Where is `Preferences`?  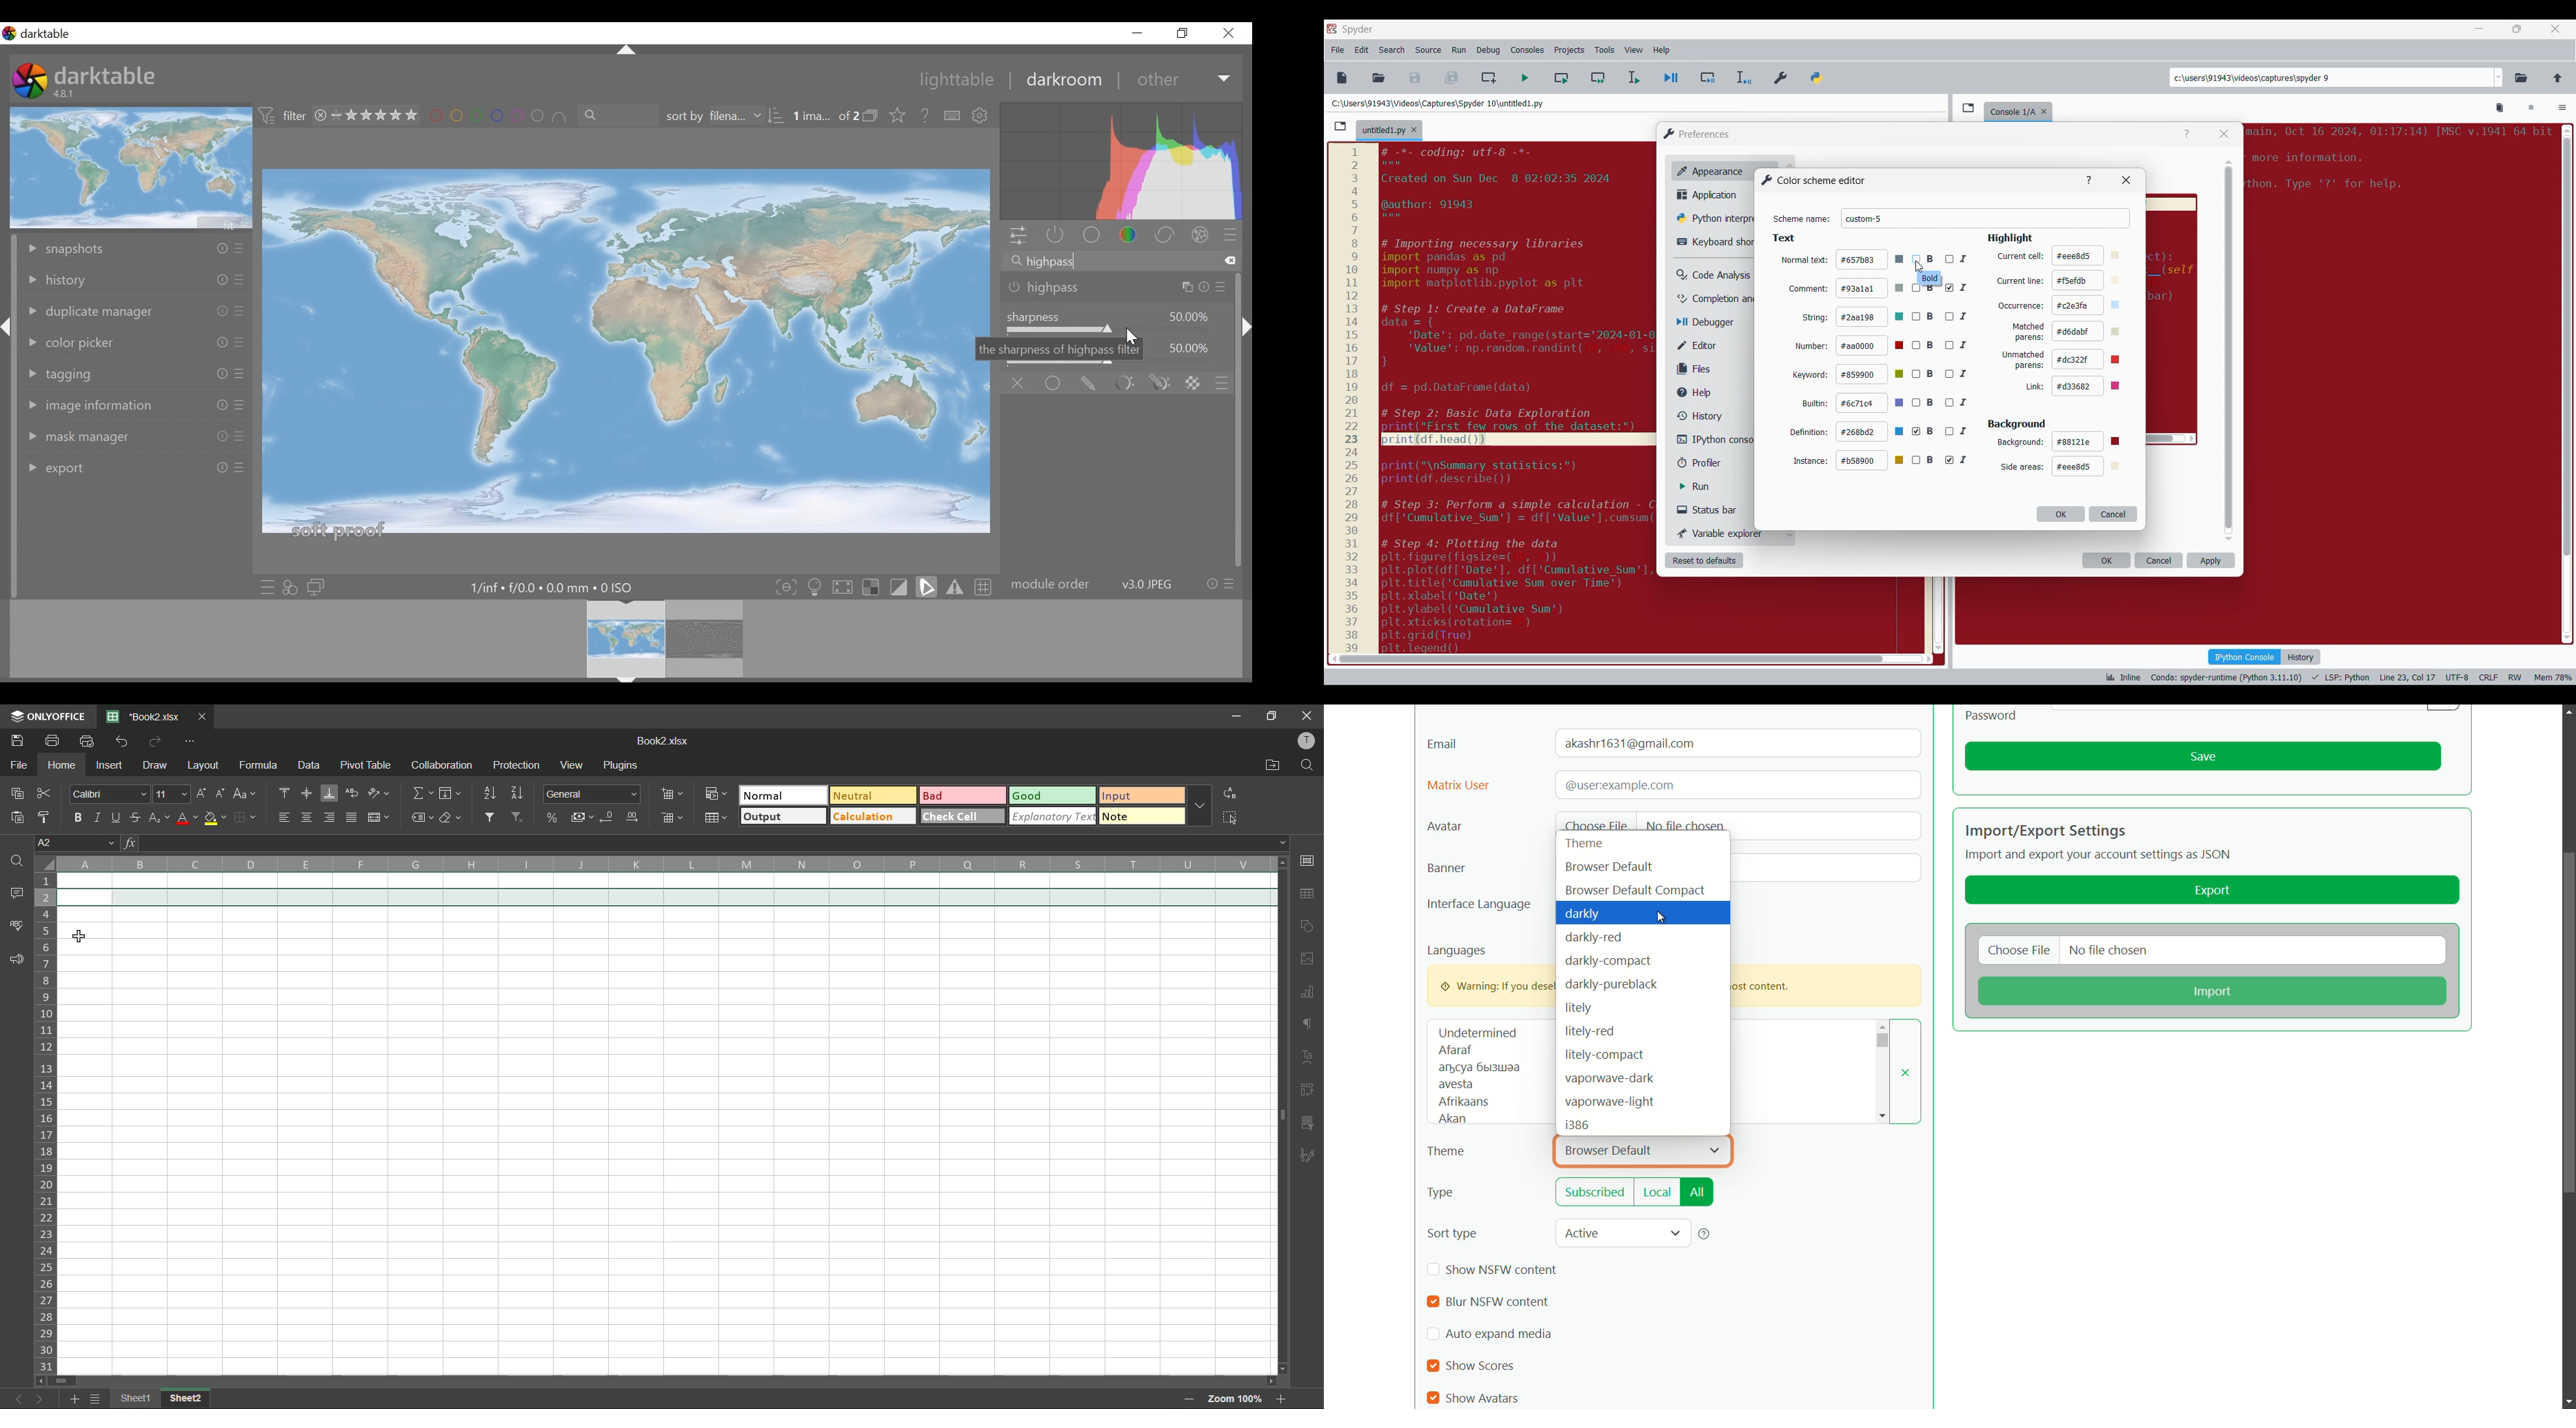
Preferences is located at coordinates (1782, 75).